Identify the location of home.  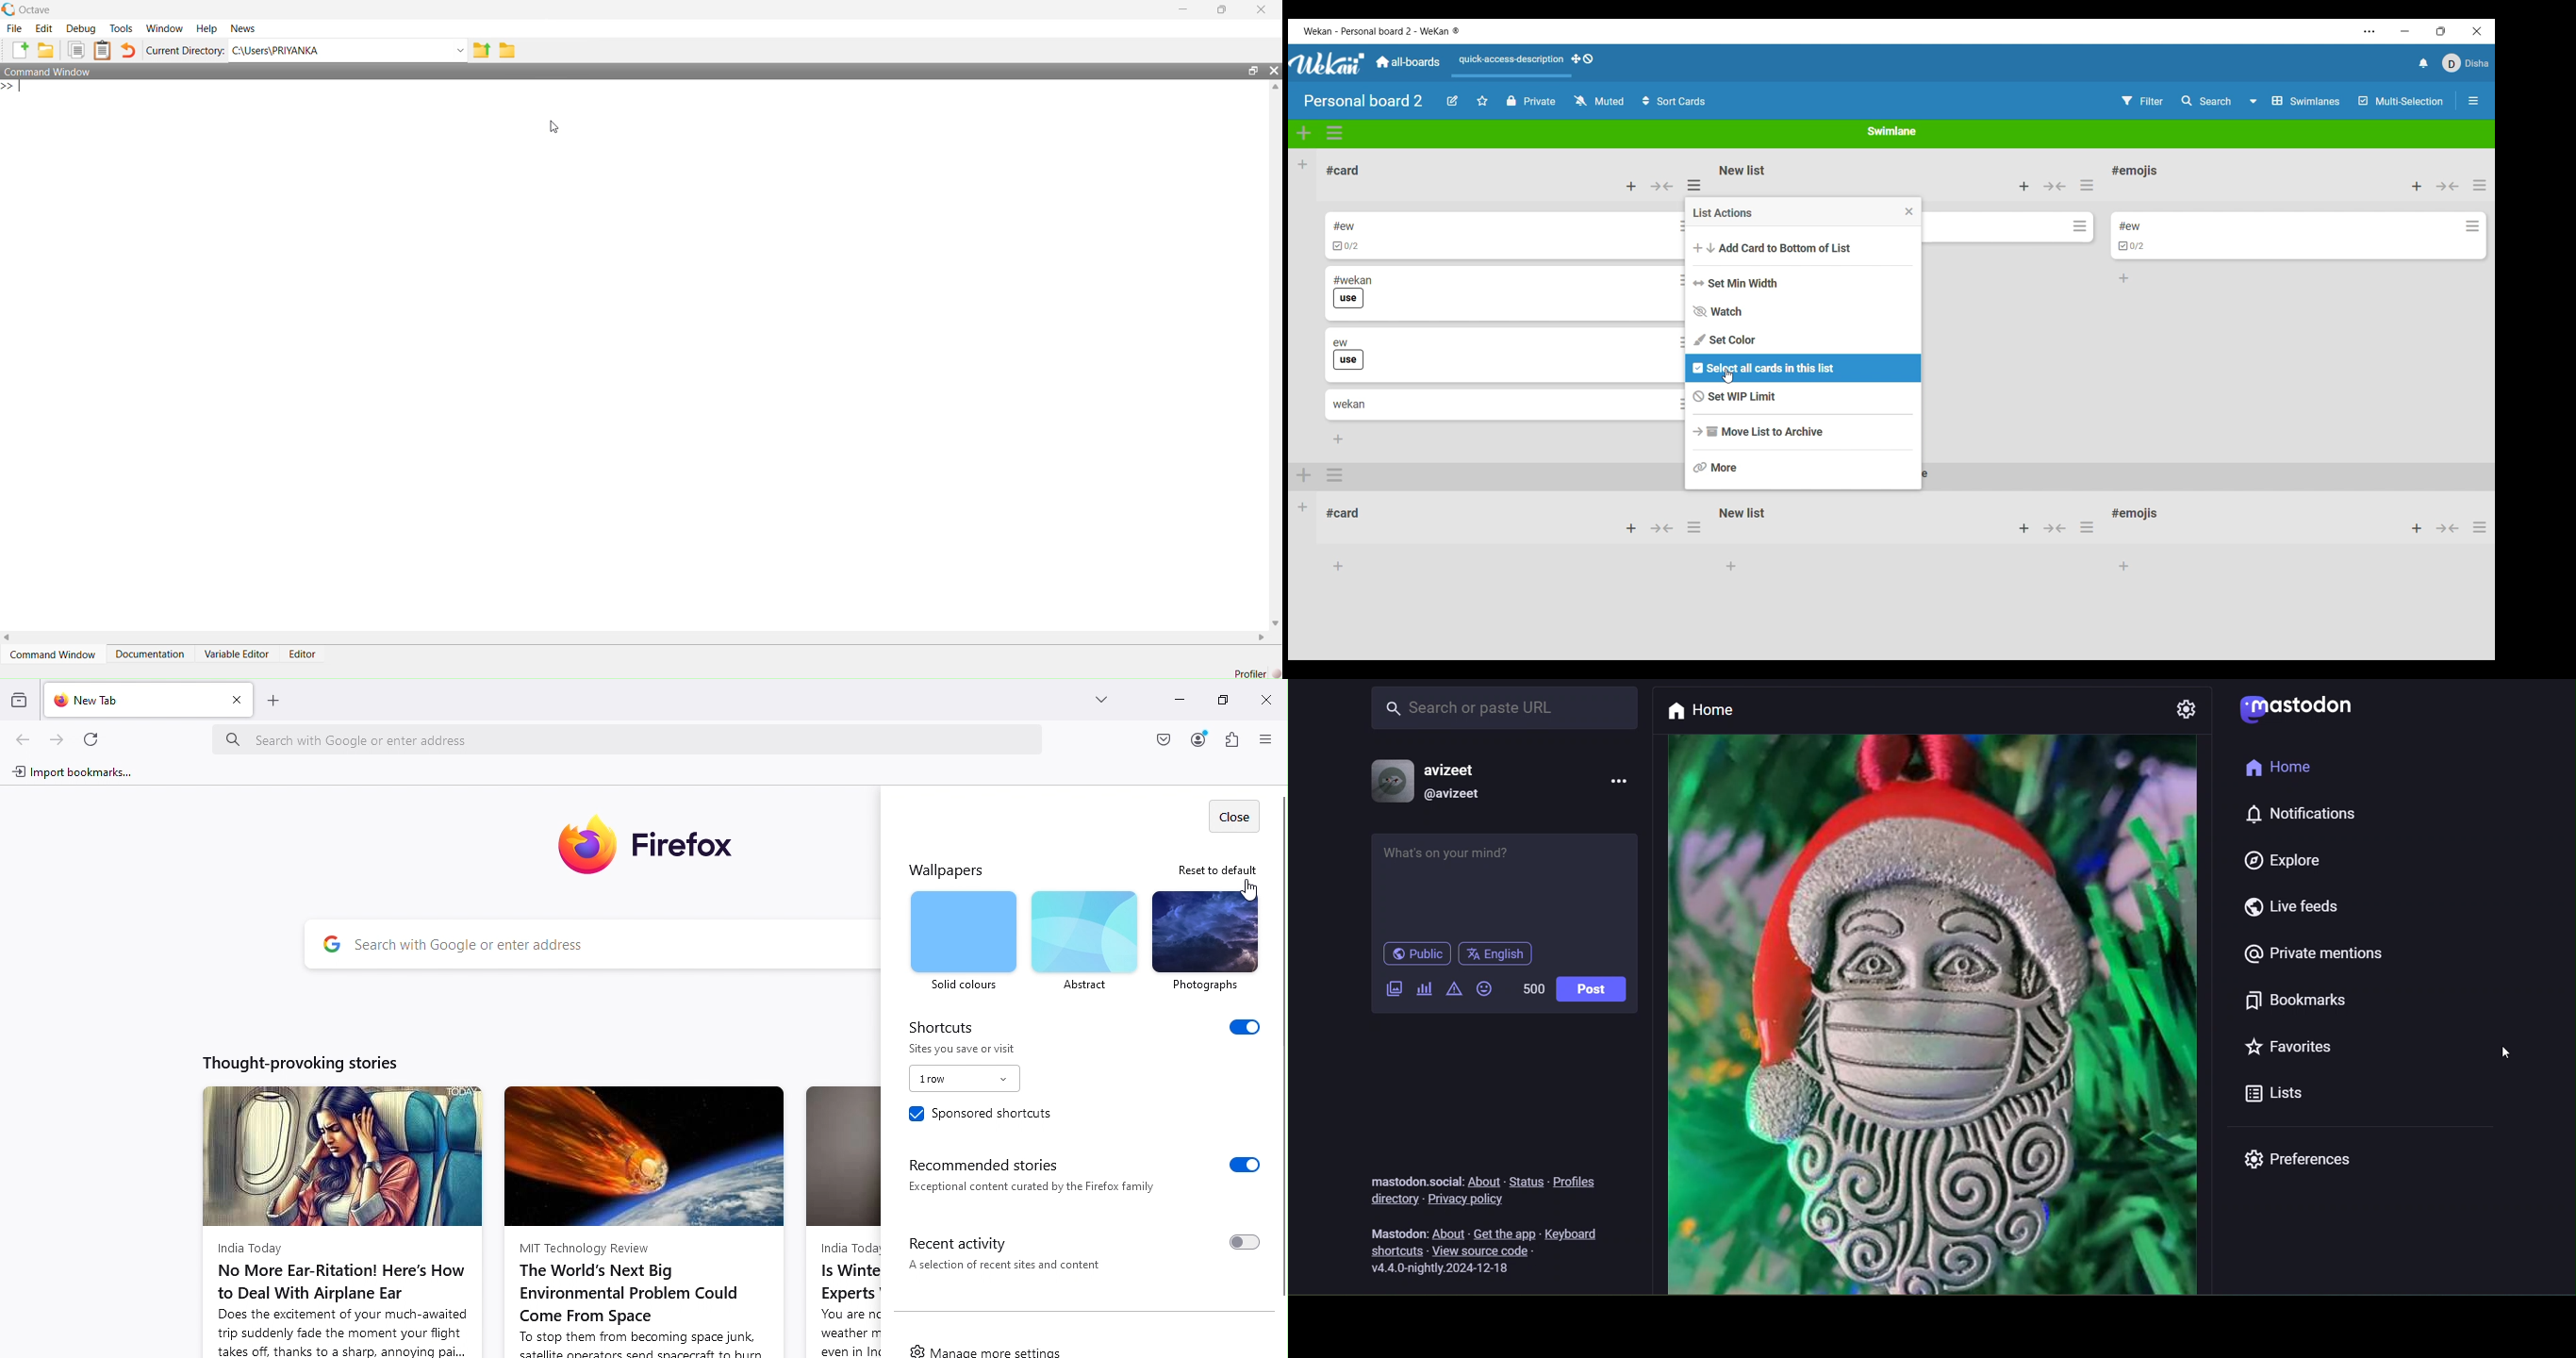
(1706, 709).